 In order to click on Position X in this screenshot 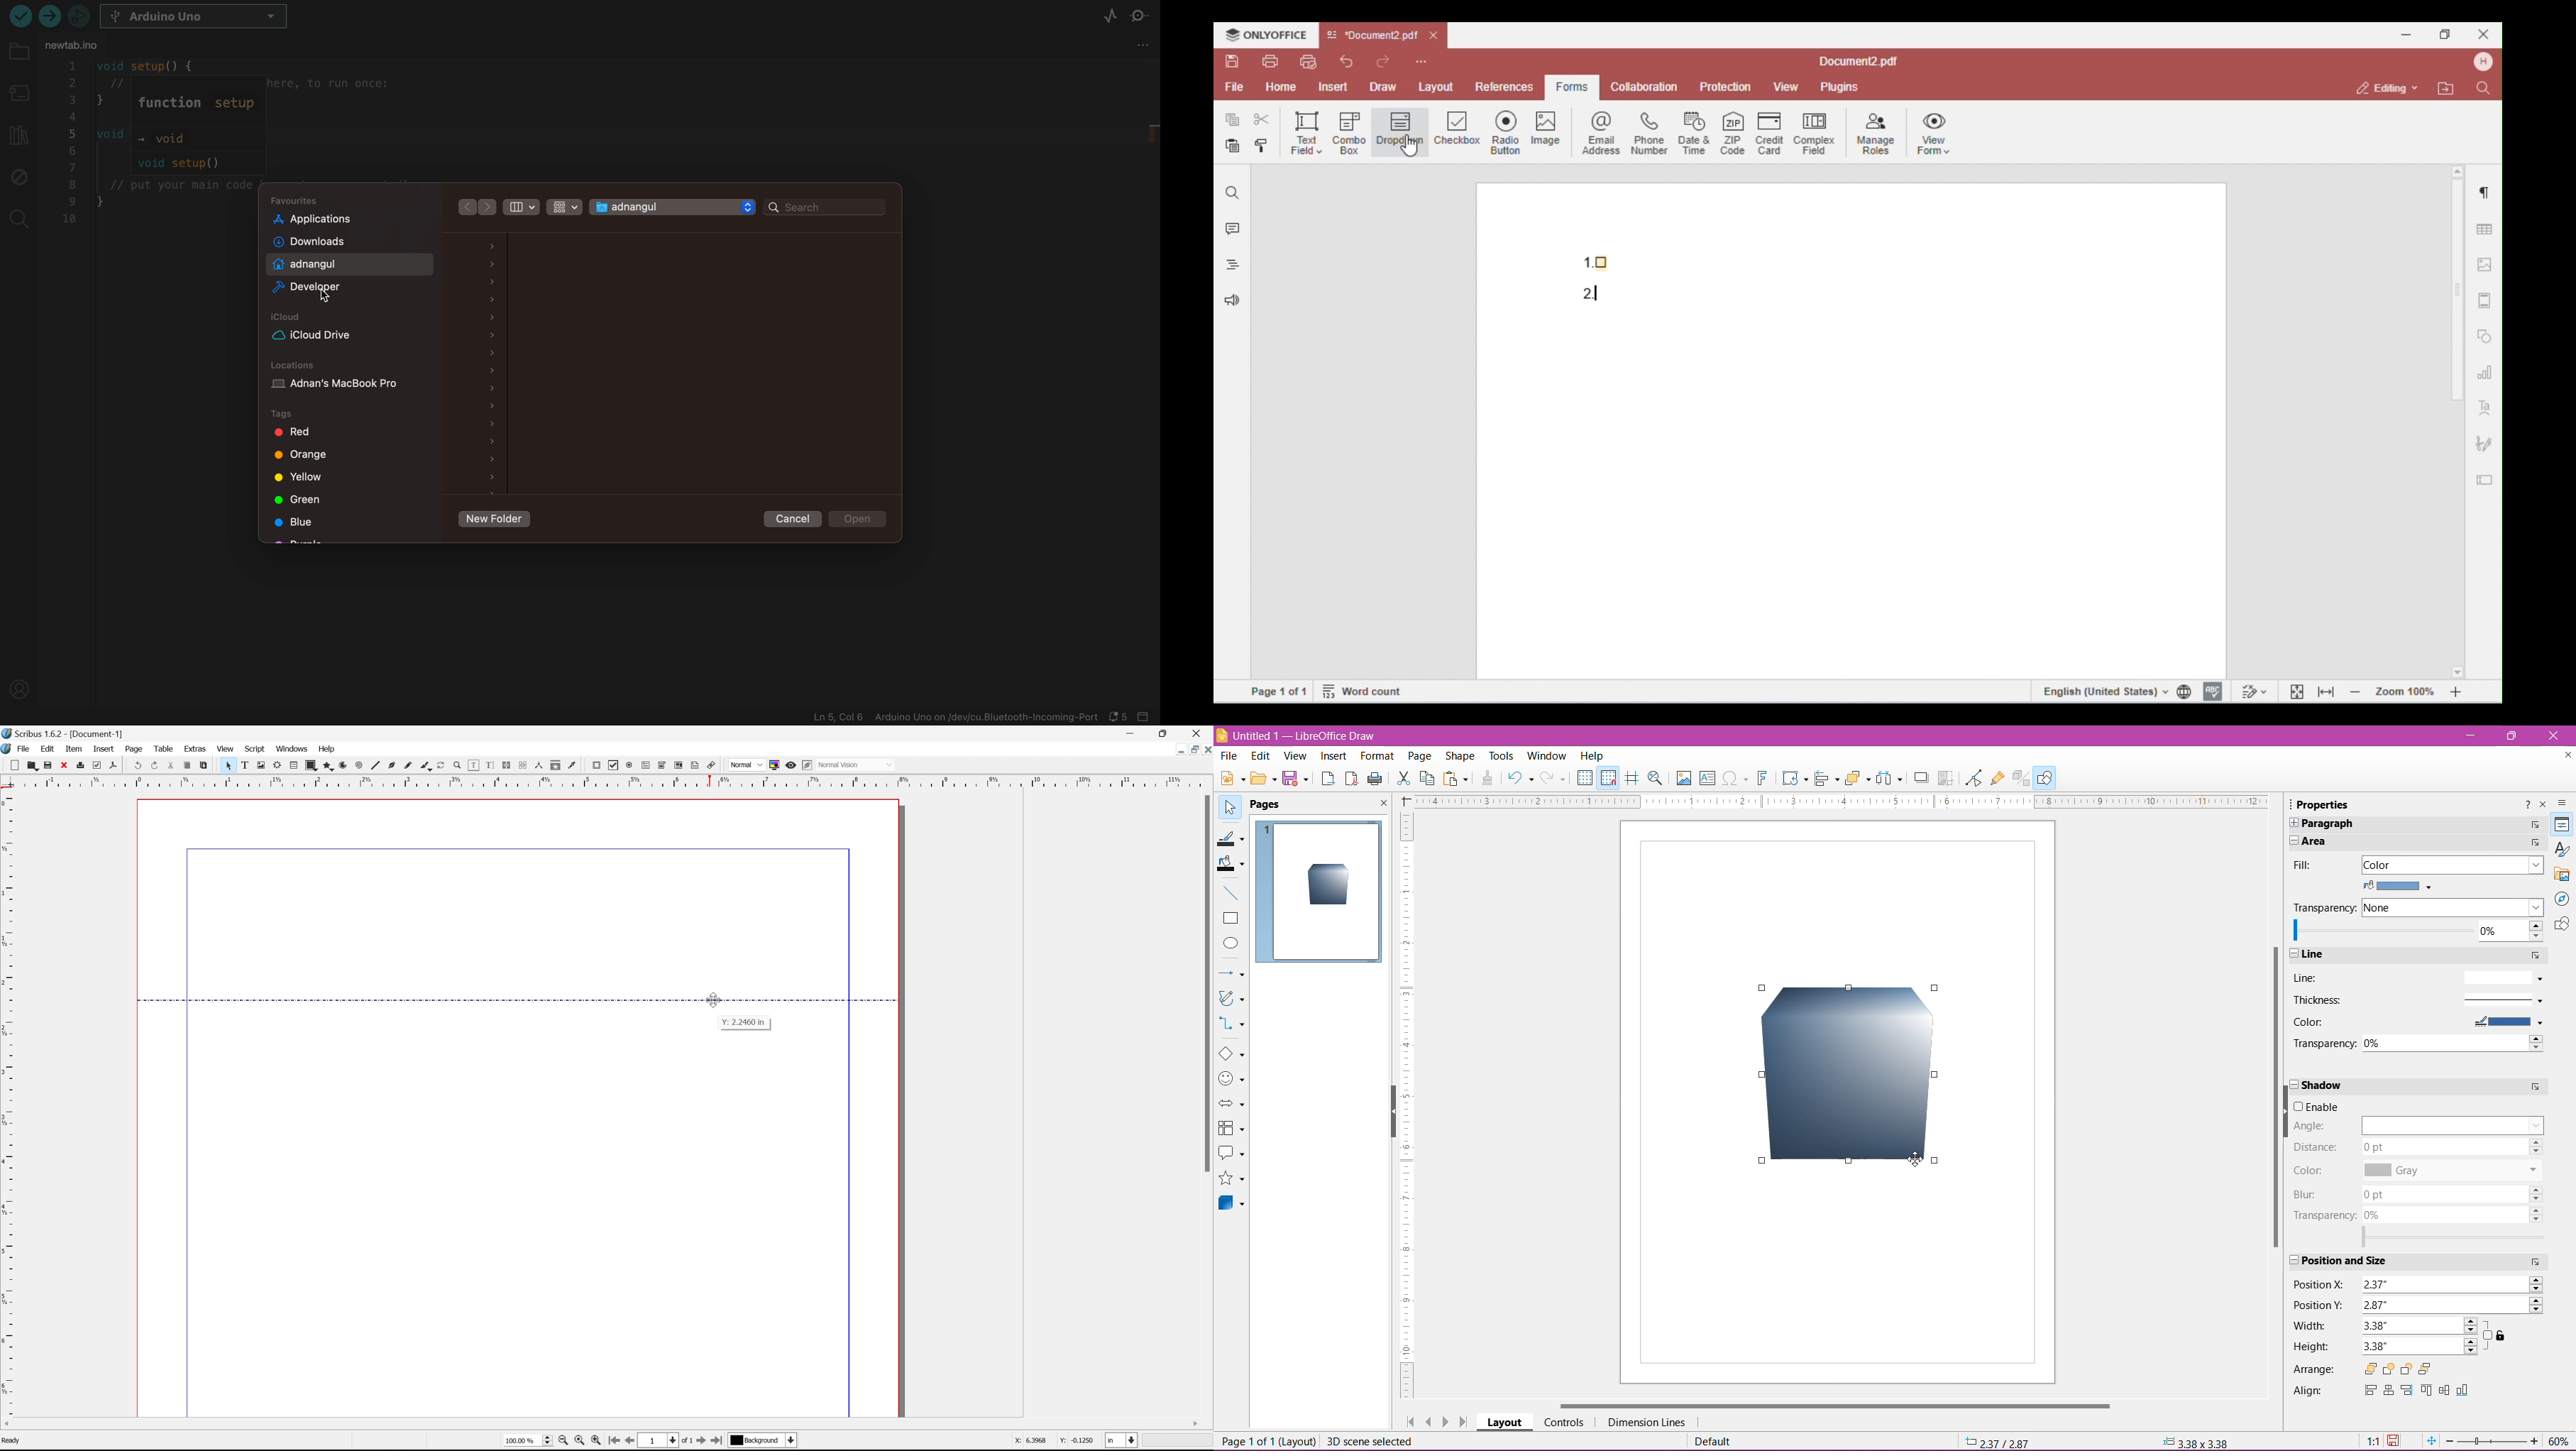, I will do `click(2321, 1283)`.